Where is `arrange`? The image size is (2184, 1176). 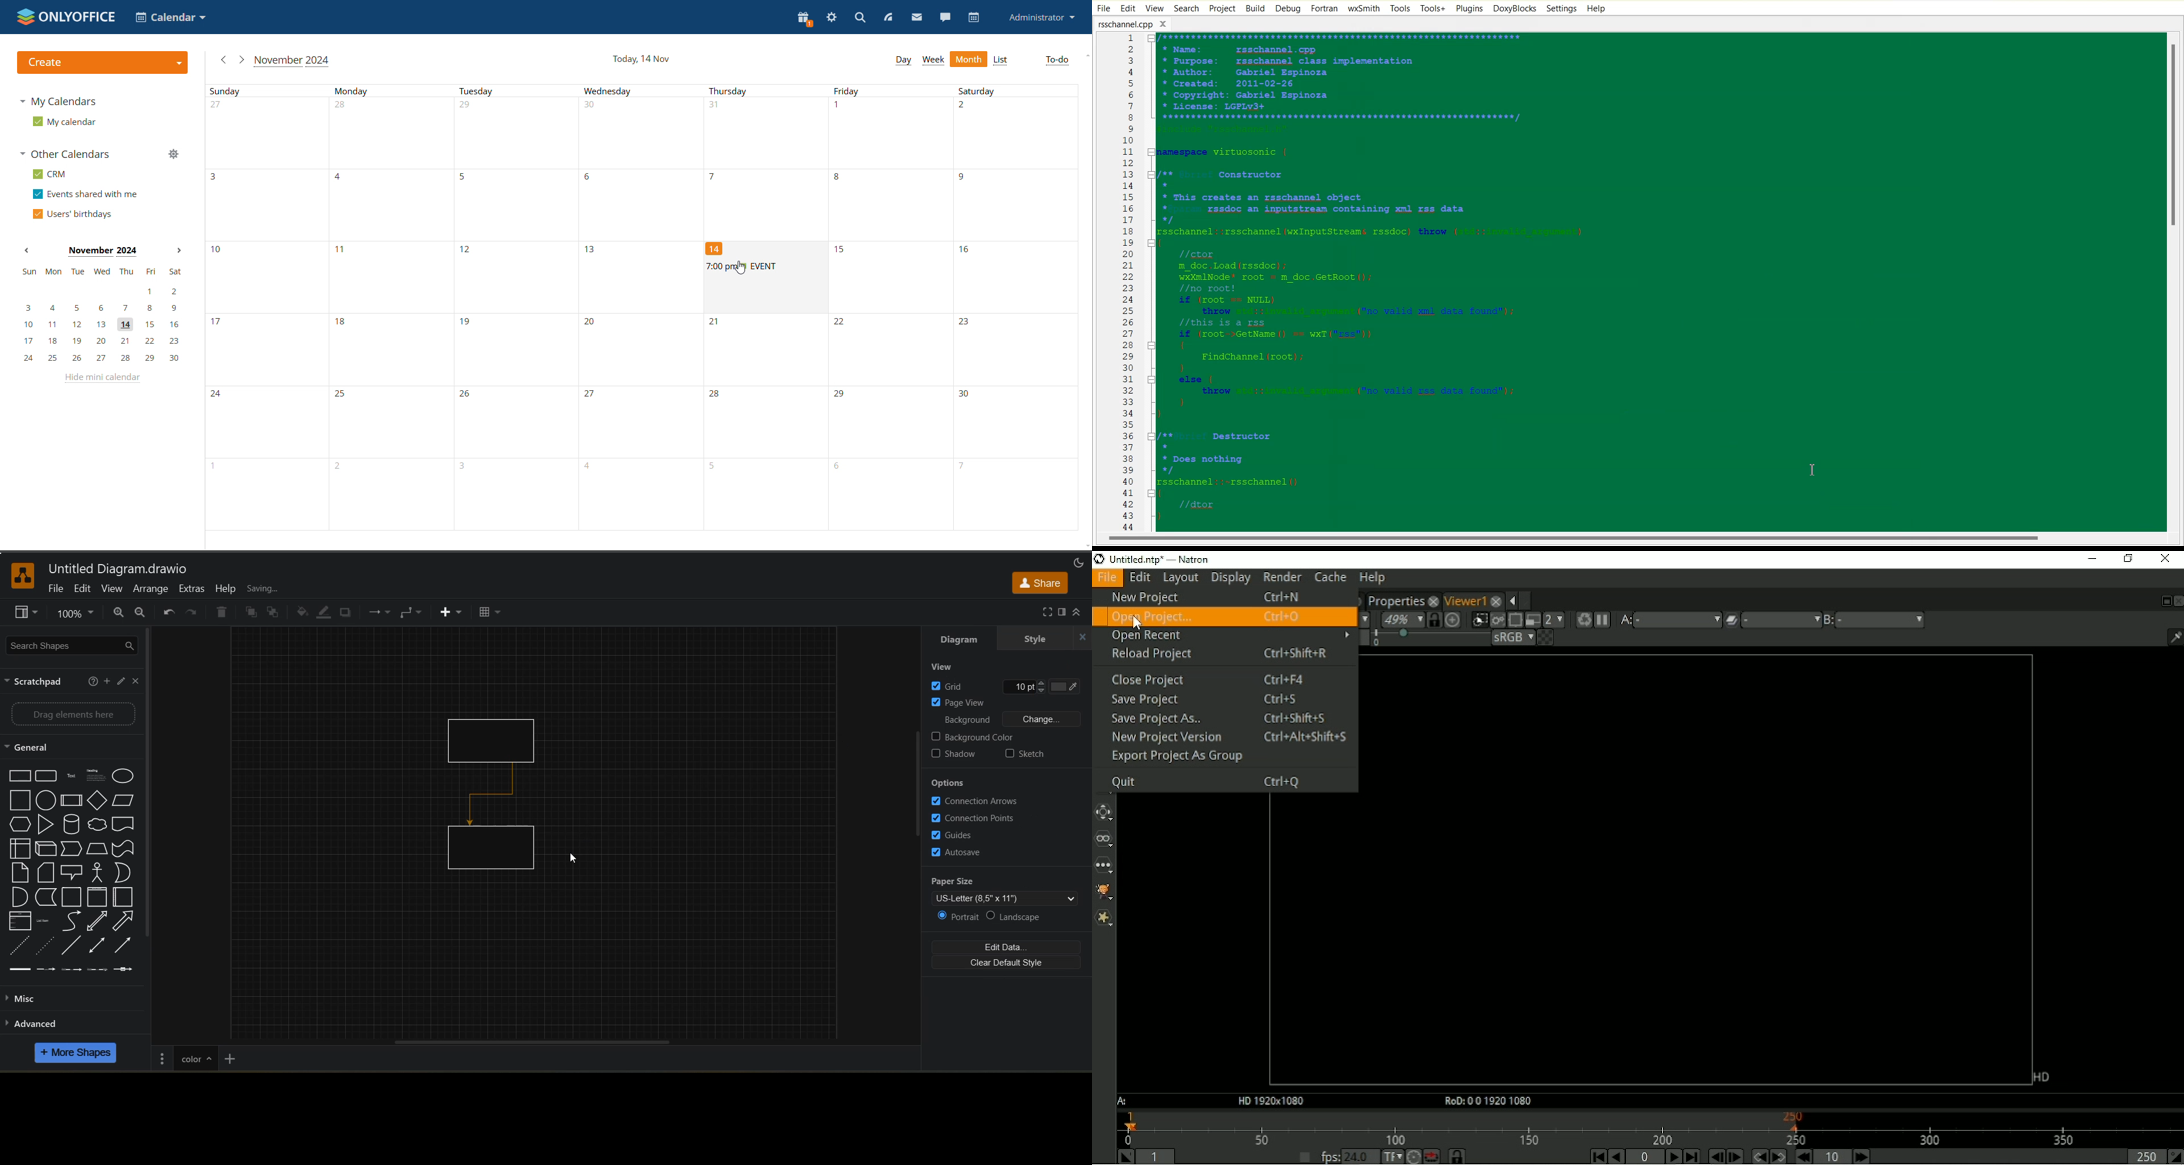
arrange is located at coordinates (152, 590).